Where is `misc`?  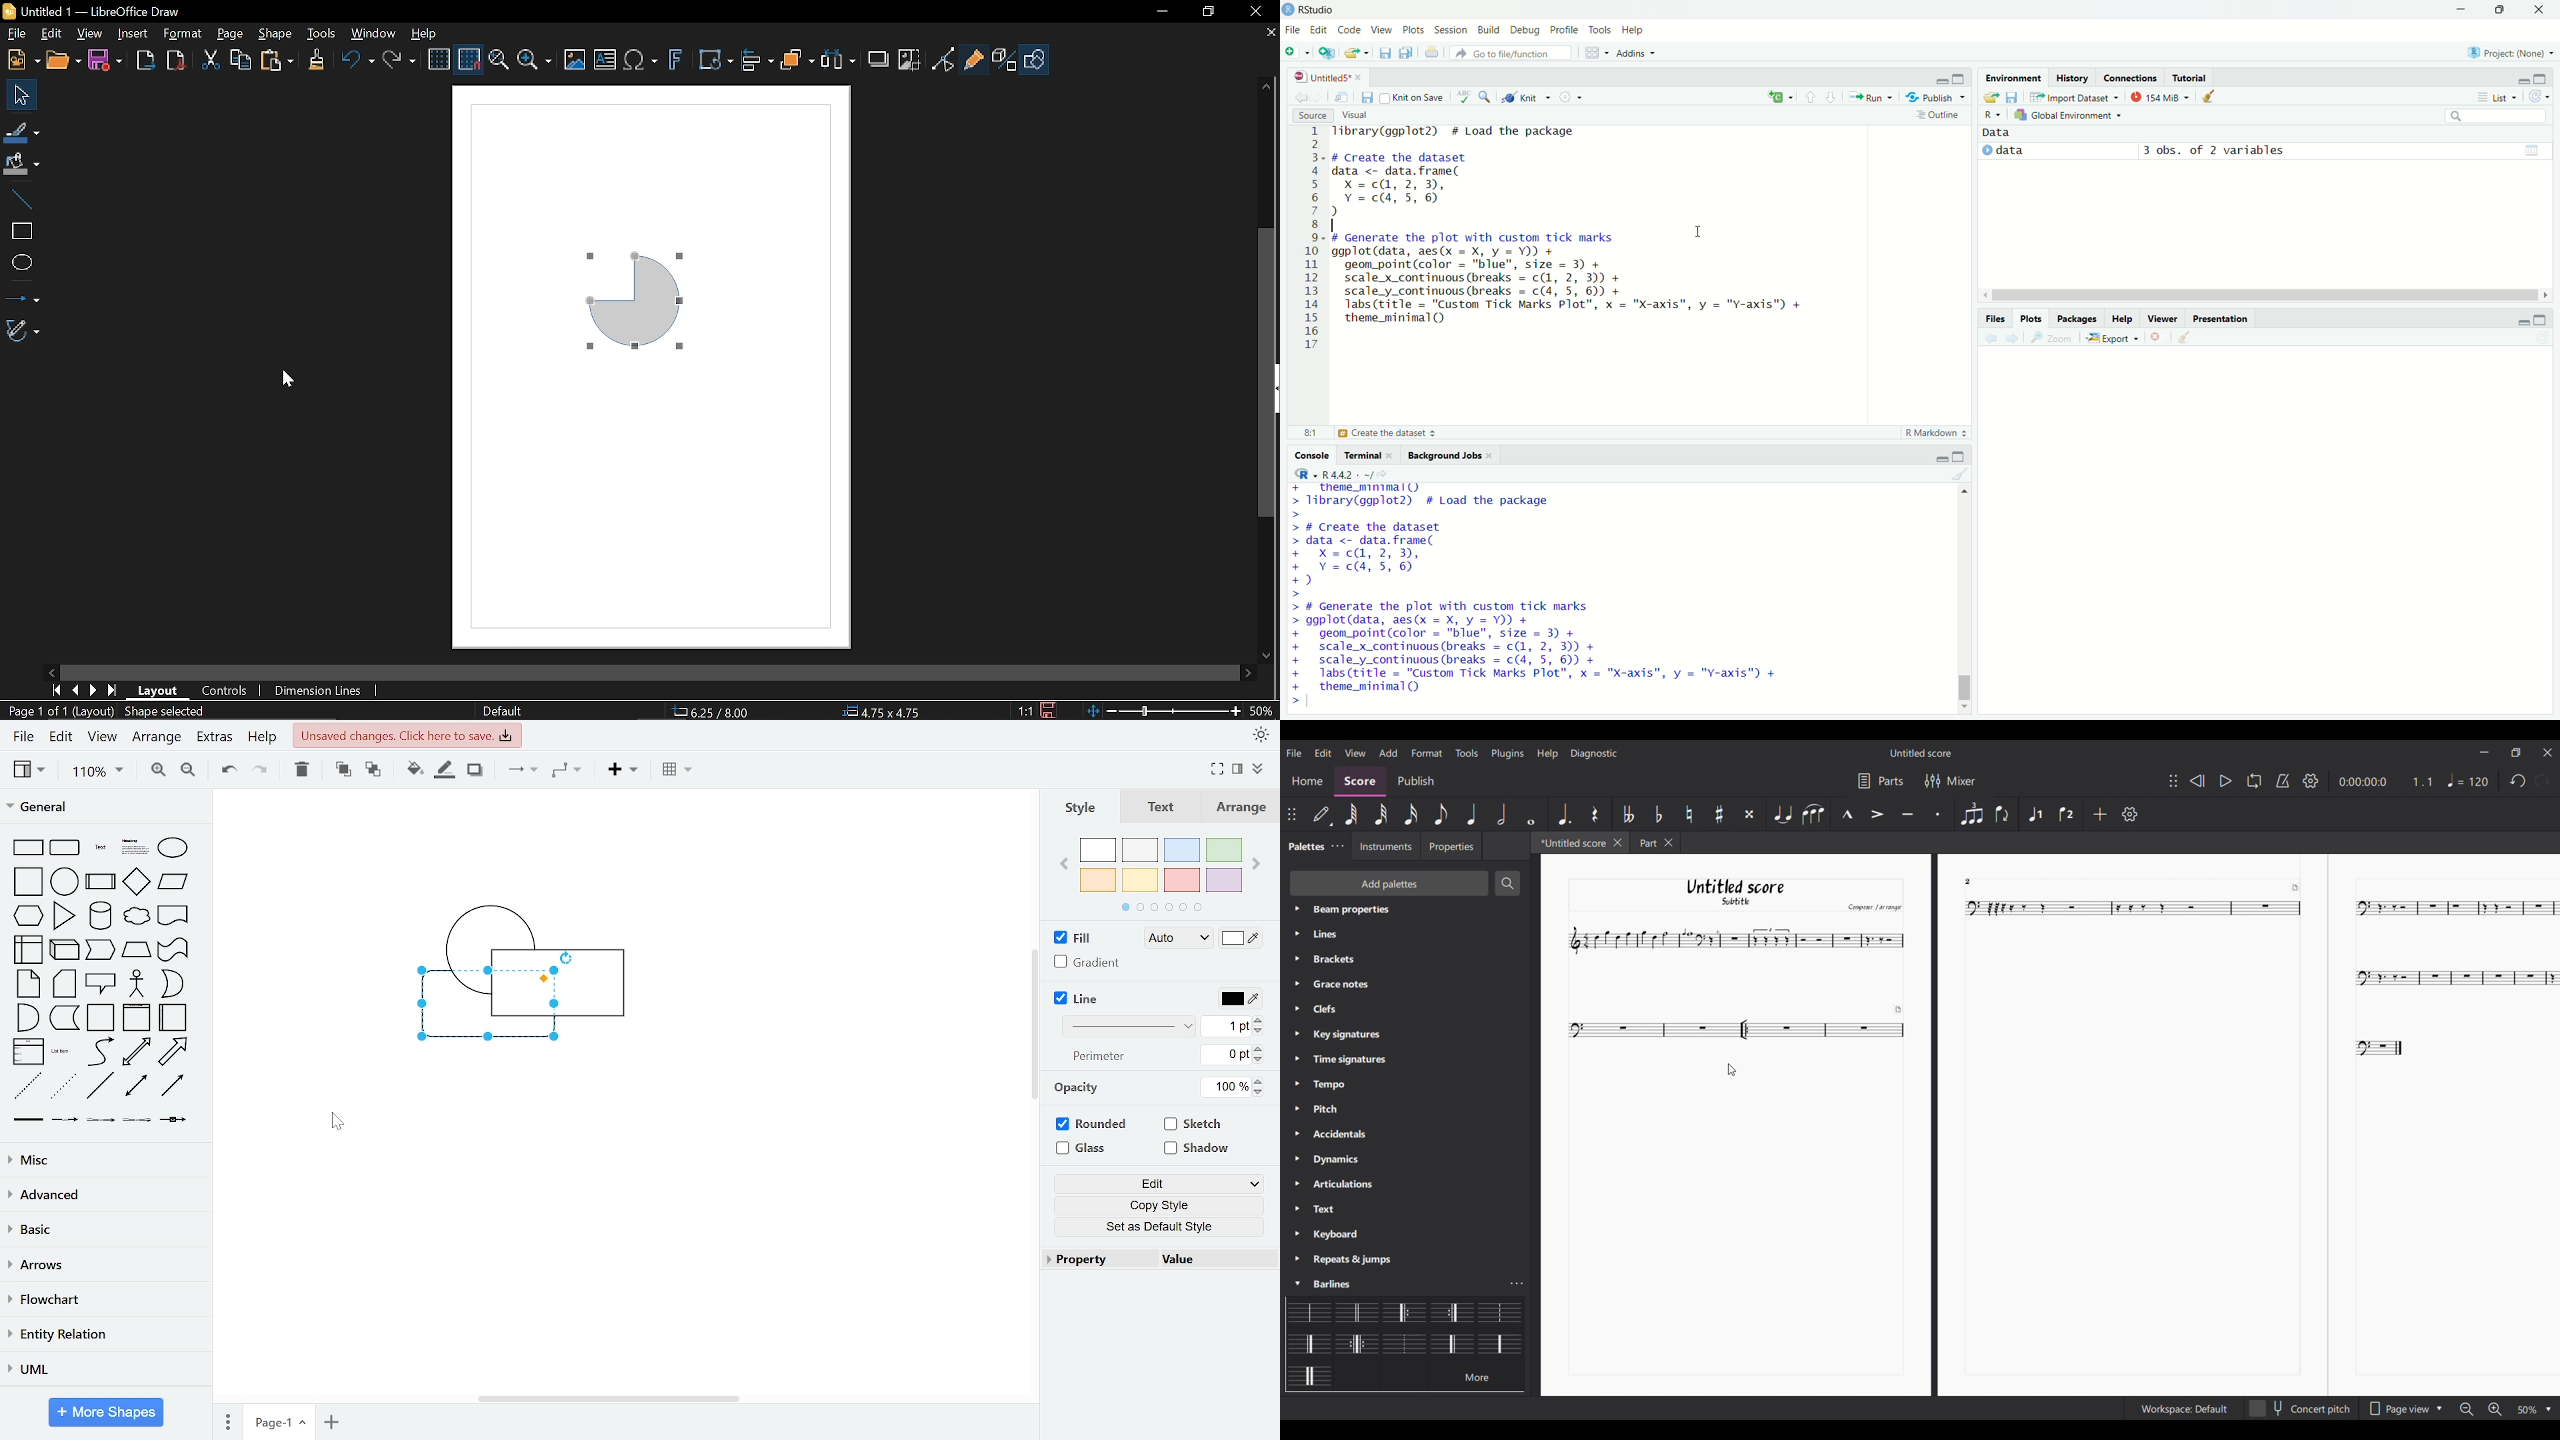 misc is located at coordinates (107, 1158).